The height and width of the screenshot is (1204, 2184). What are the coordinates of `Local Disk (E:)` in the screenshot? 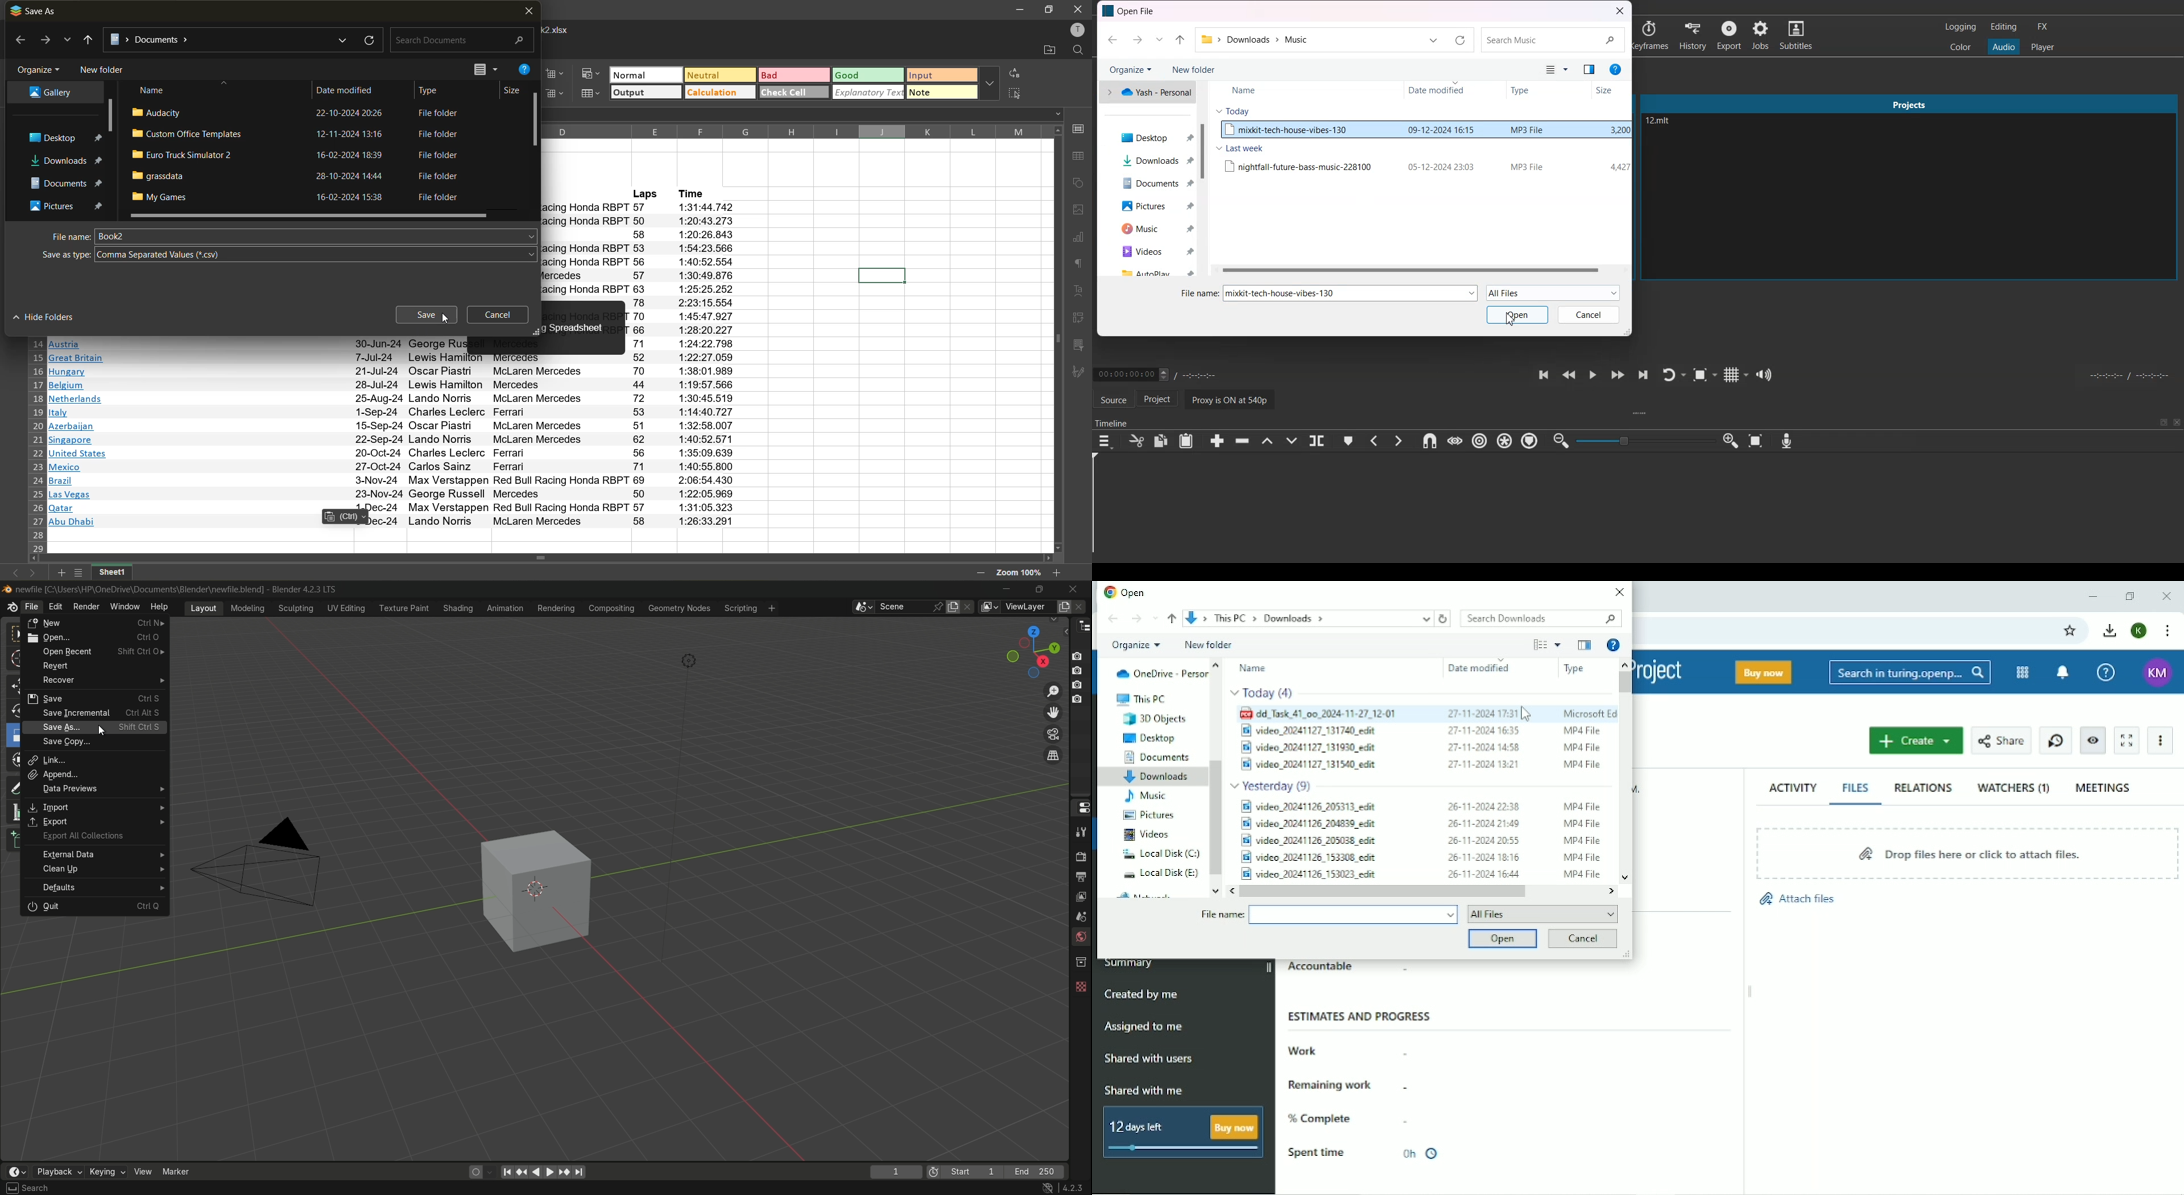 It's located at (1162, 873).